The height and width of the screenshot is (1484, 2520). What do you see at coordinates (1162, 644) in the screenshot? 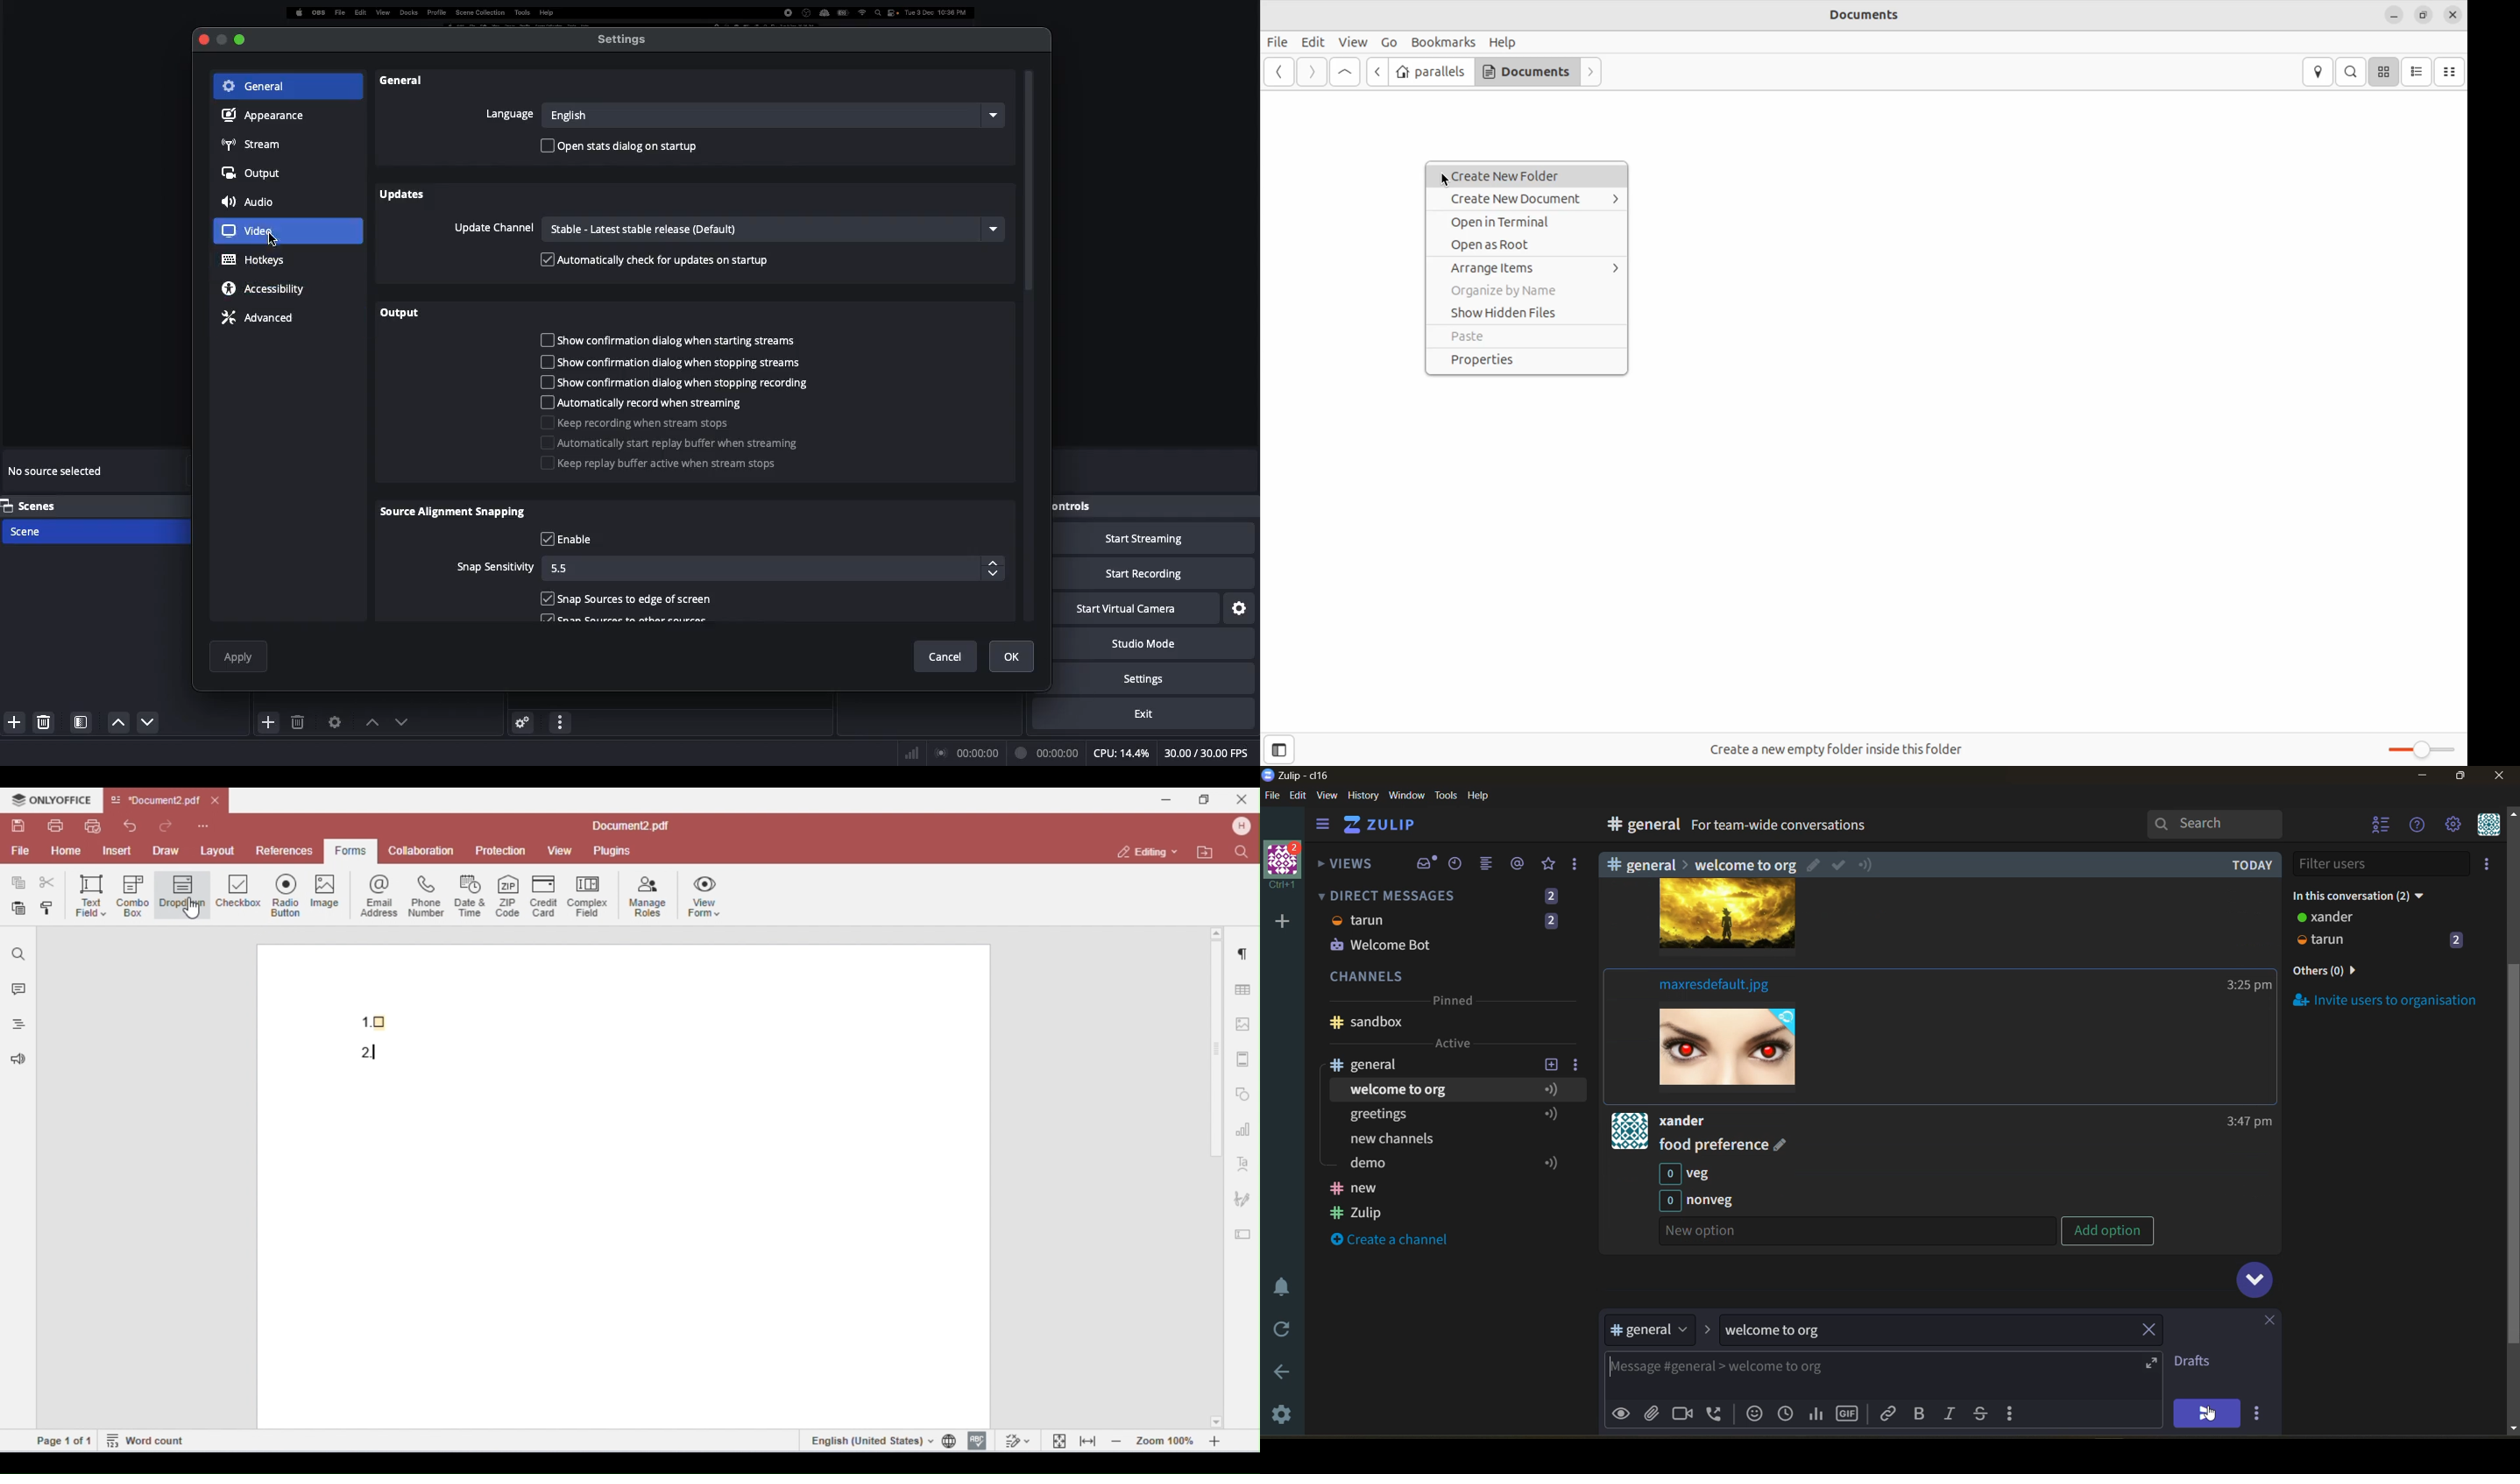
I see `Studio mode` at bounding box center [1162, 644].